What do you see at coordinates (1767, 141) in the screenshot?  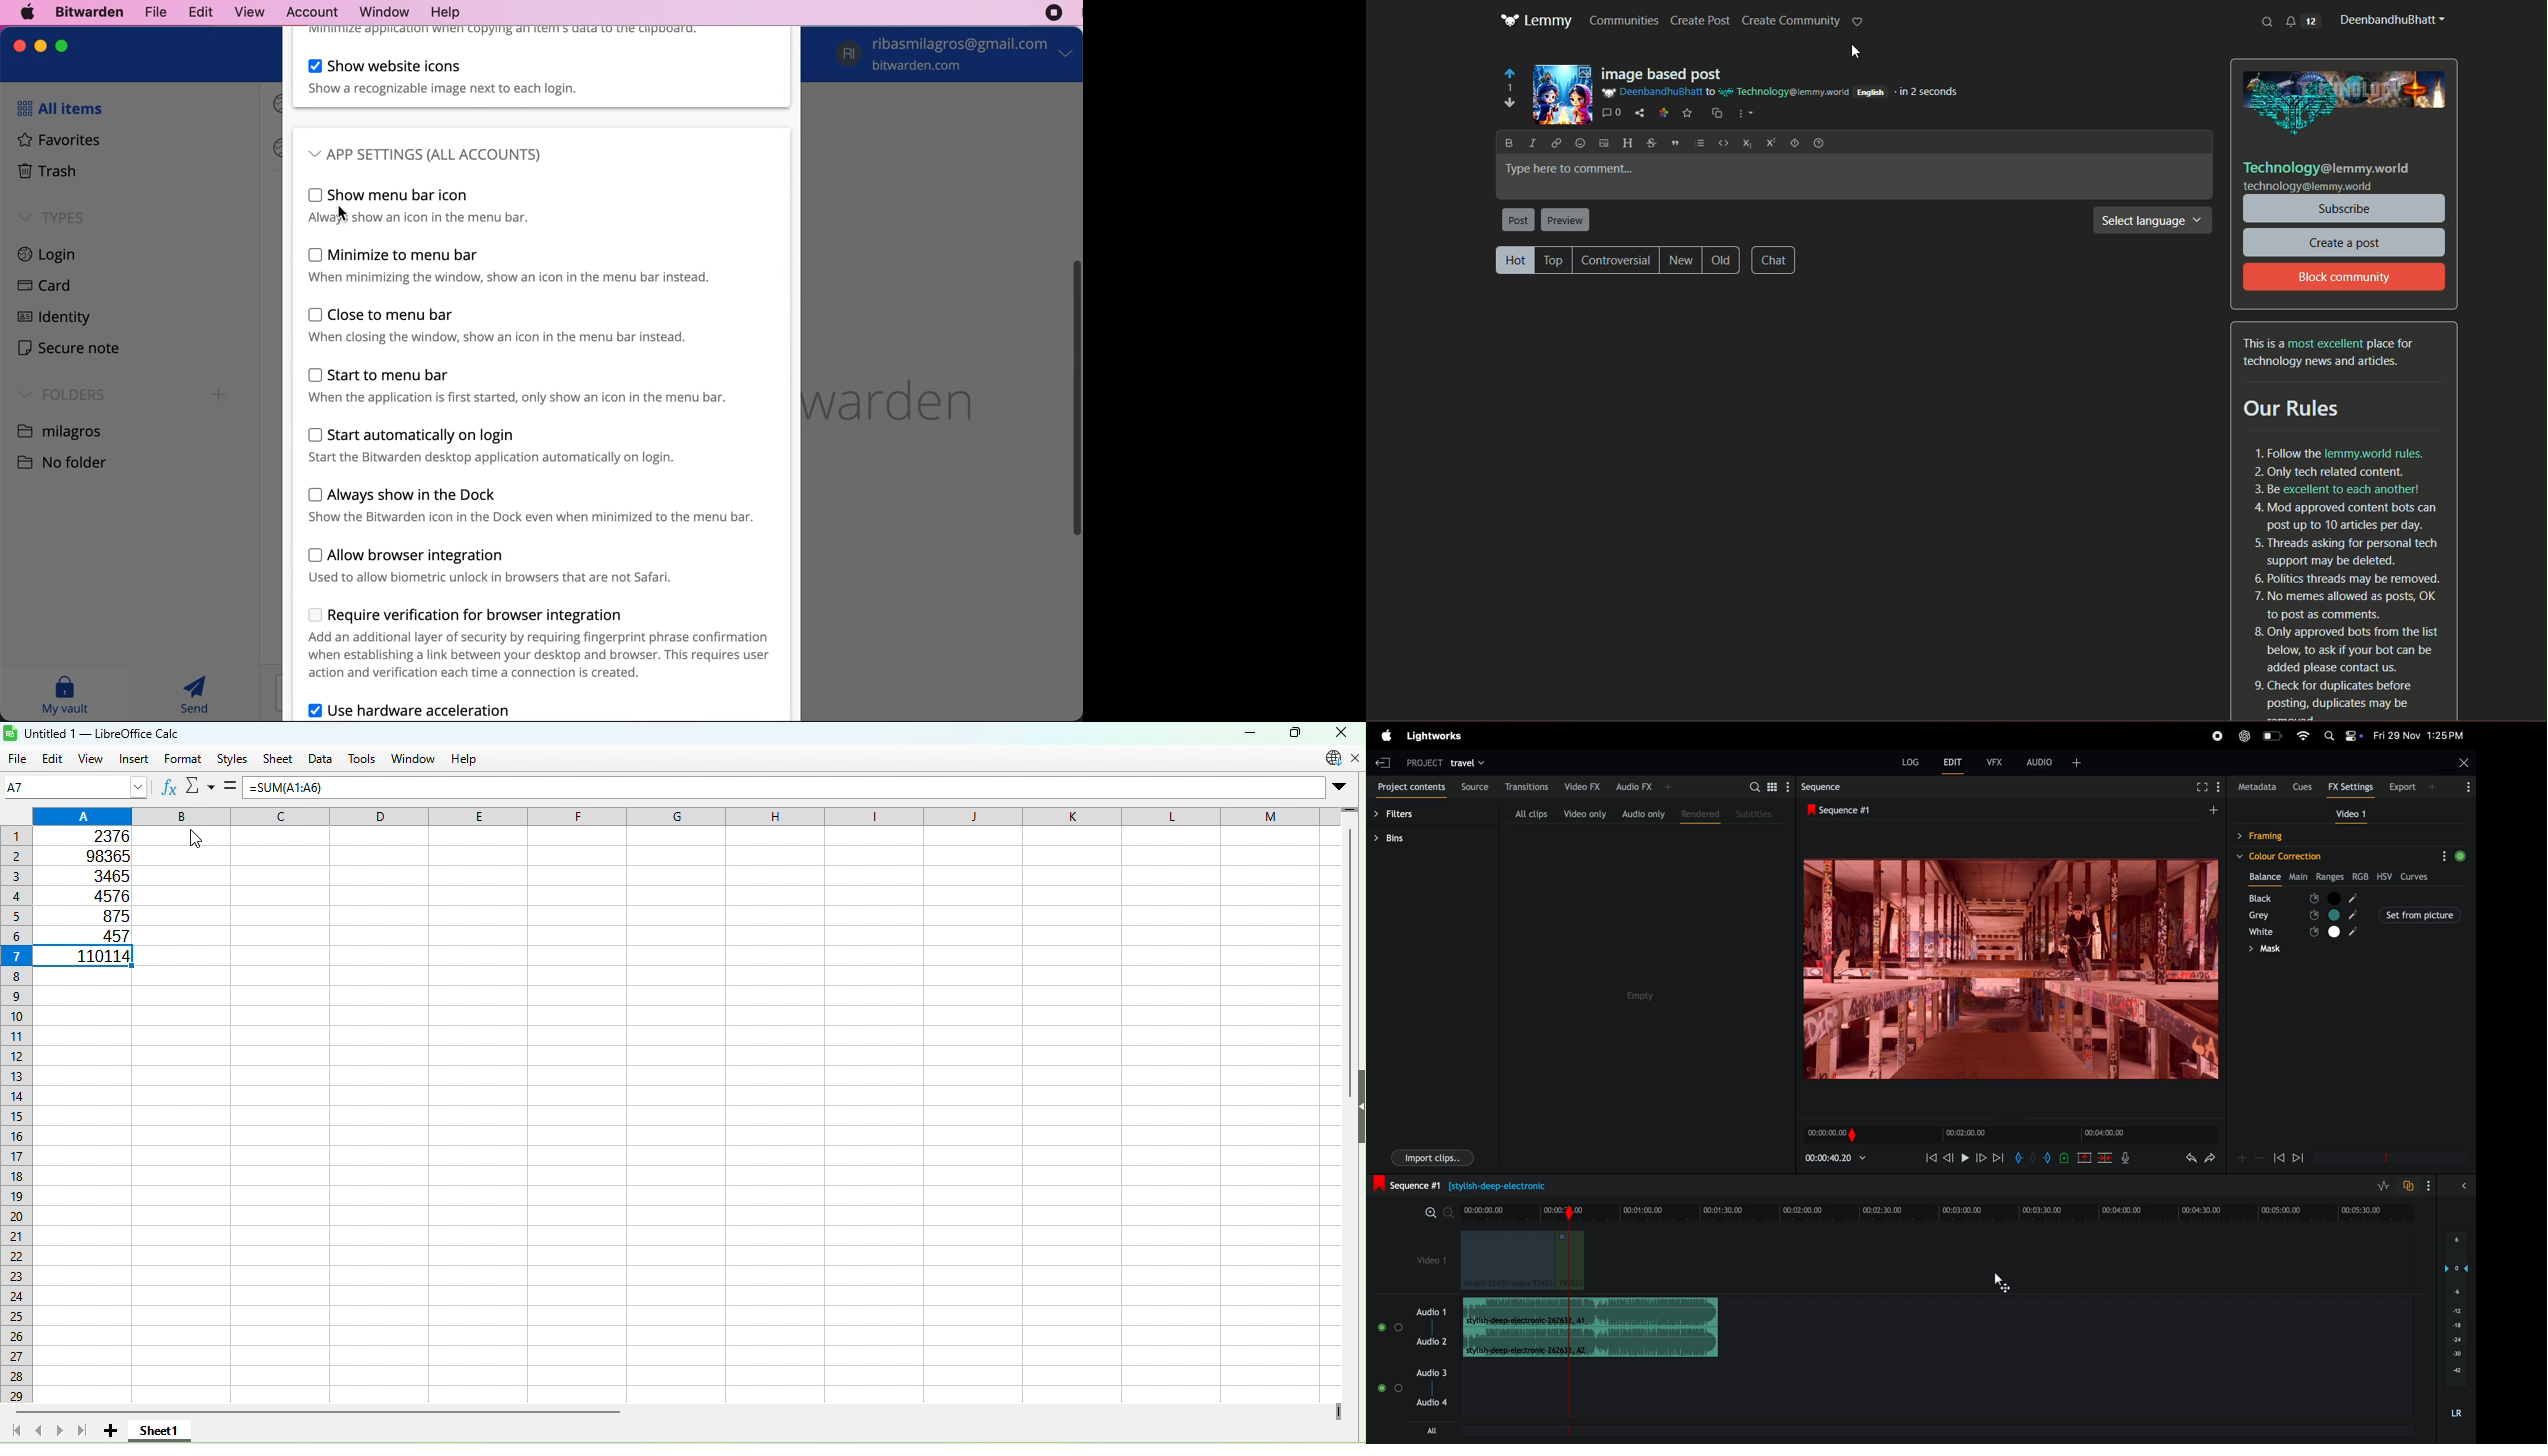 I see `superscript` at bounding box center [1767, 141].